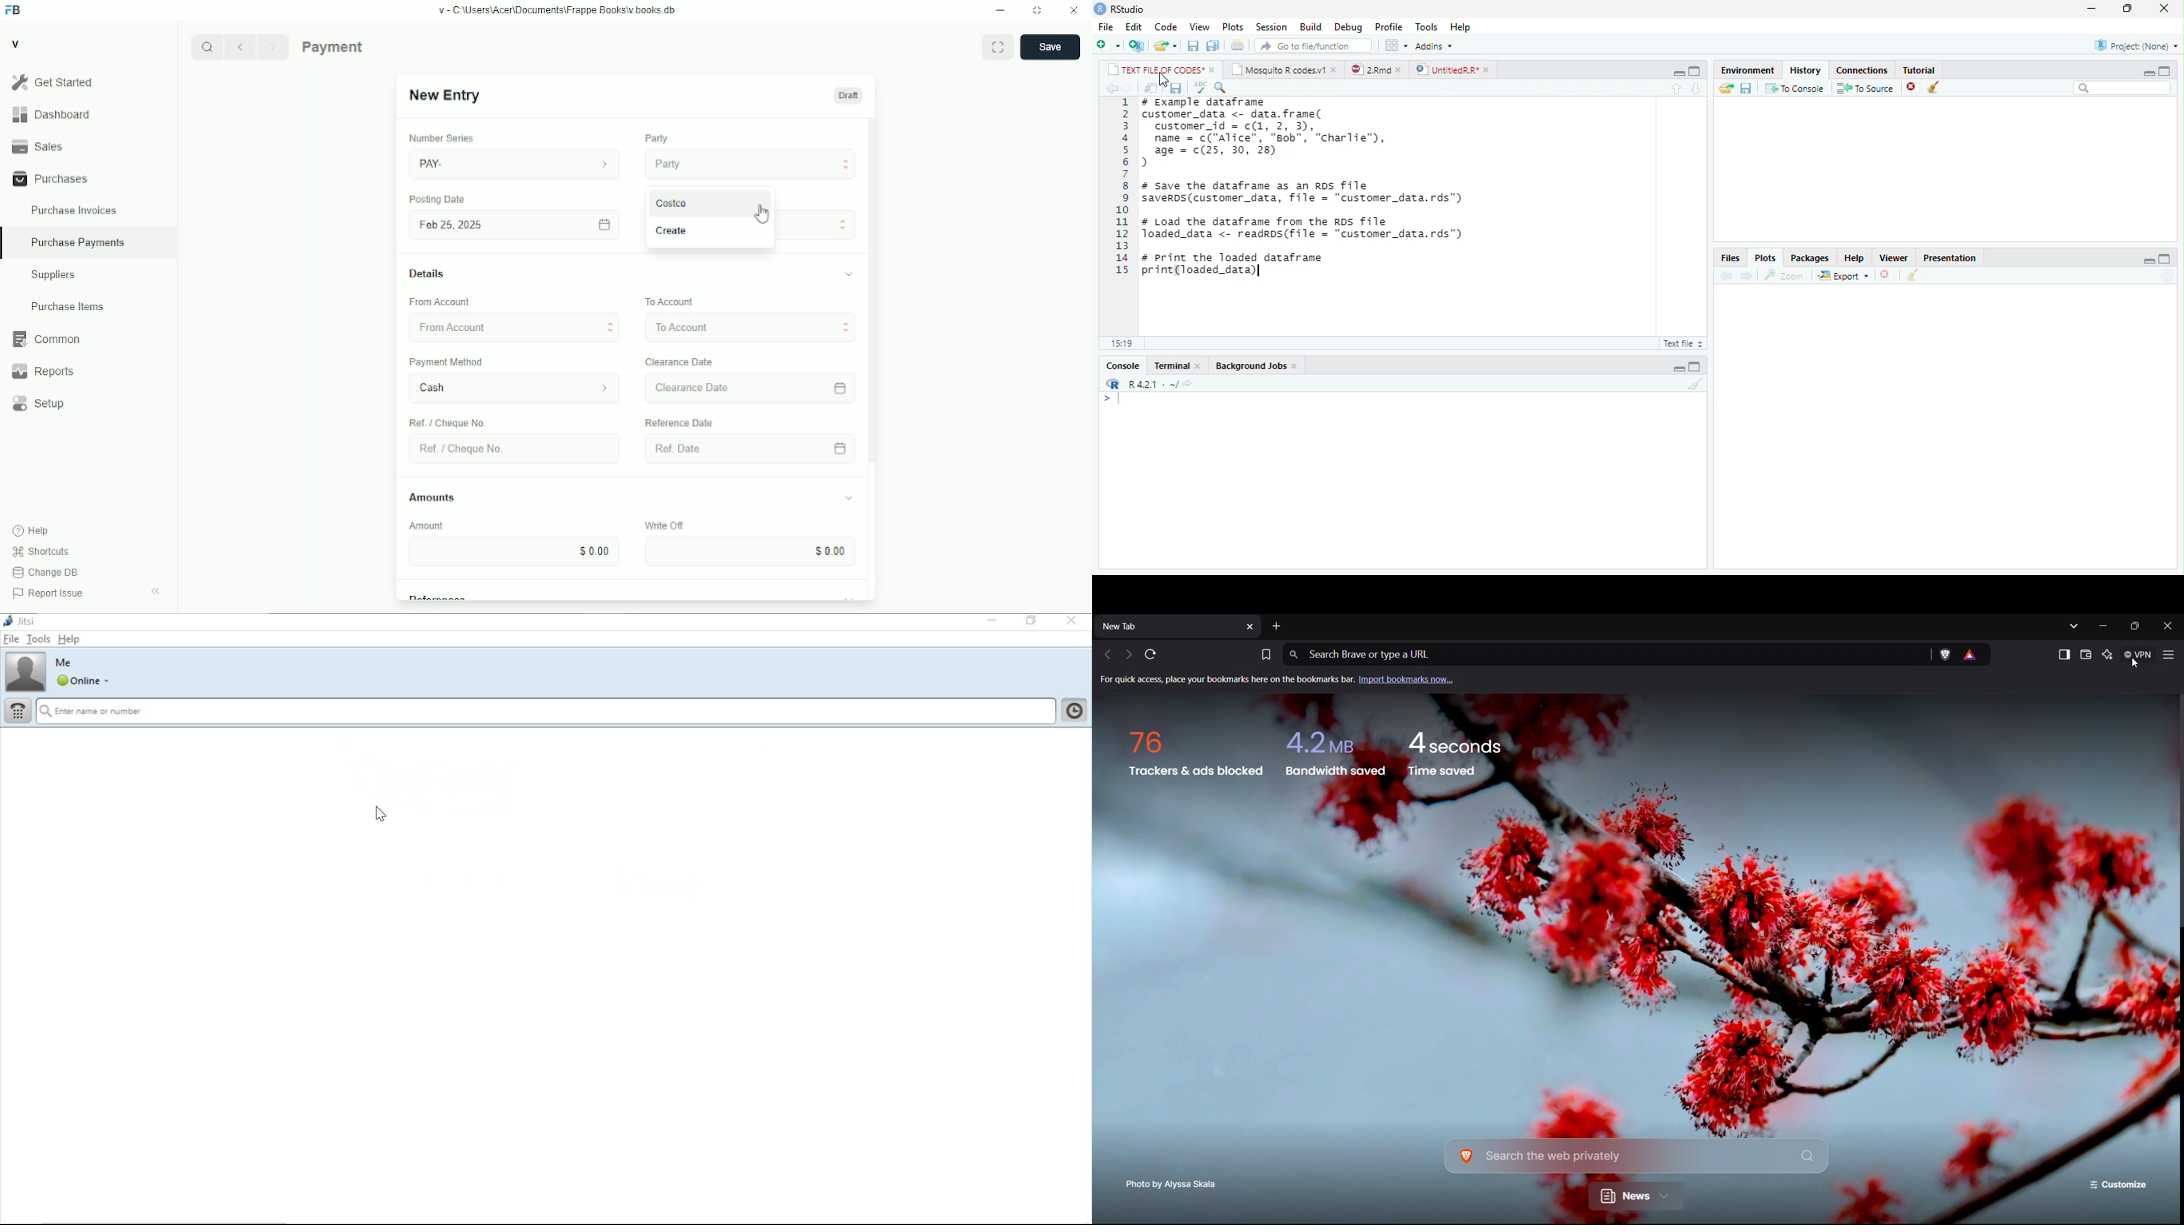 The width and height of the screenshot is (2184, 1232). What do you see at coordinates (1074, 10) in the screenshot?
I see `Close` at bounding box center [1074, 10].